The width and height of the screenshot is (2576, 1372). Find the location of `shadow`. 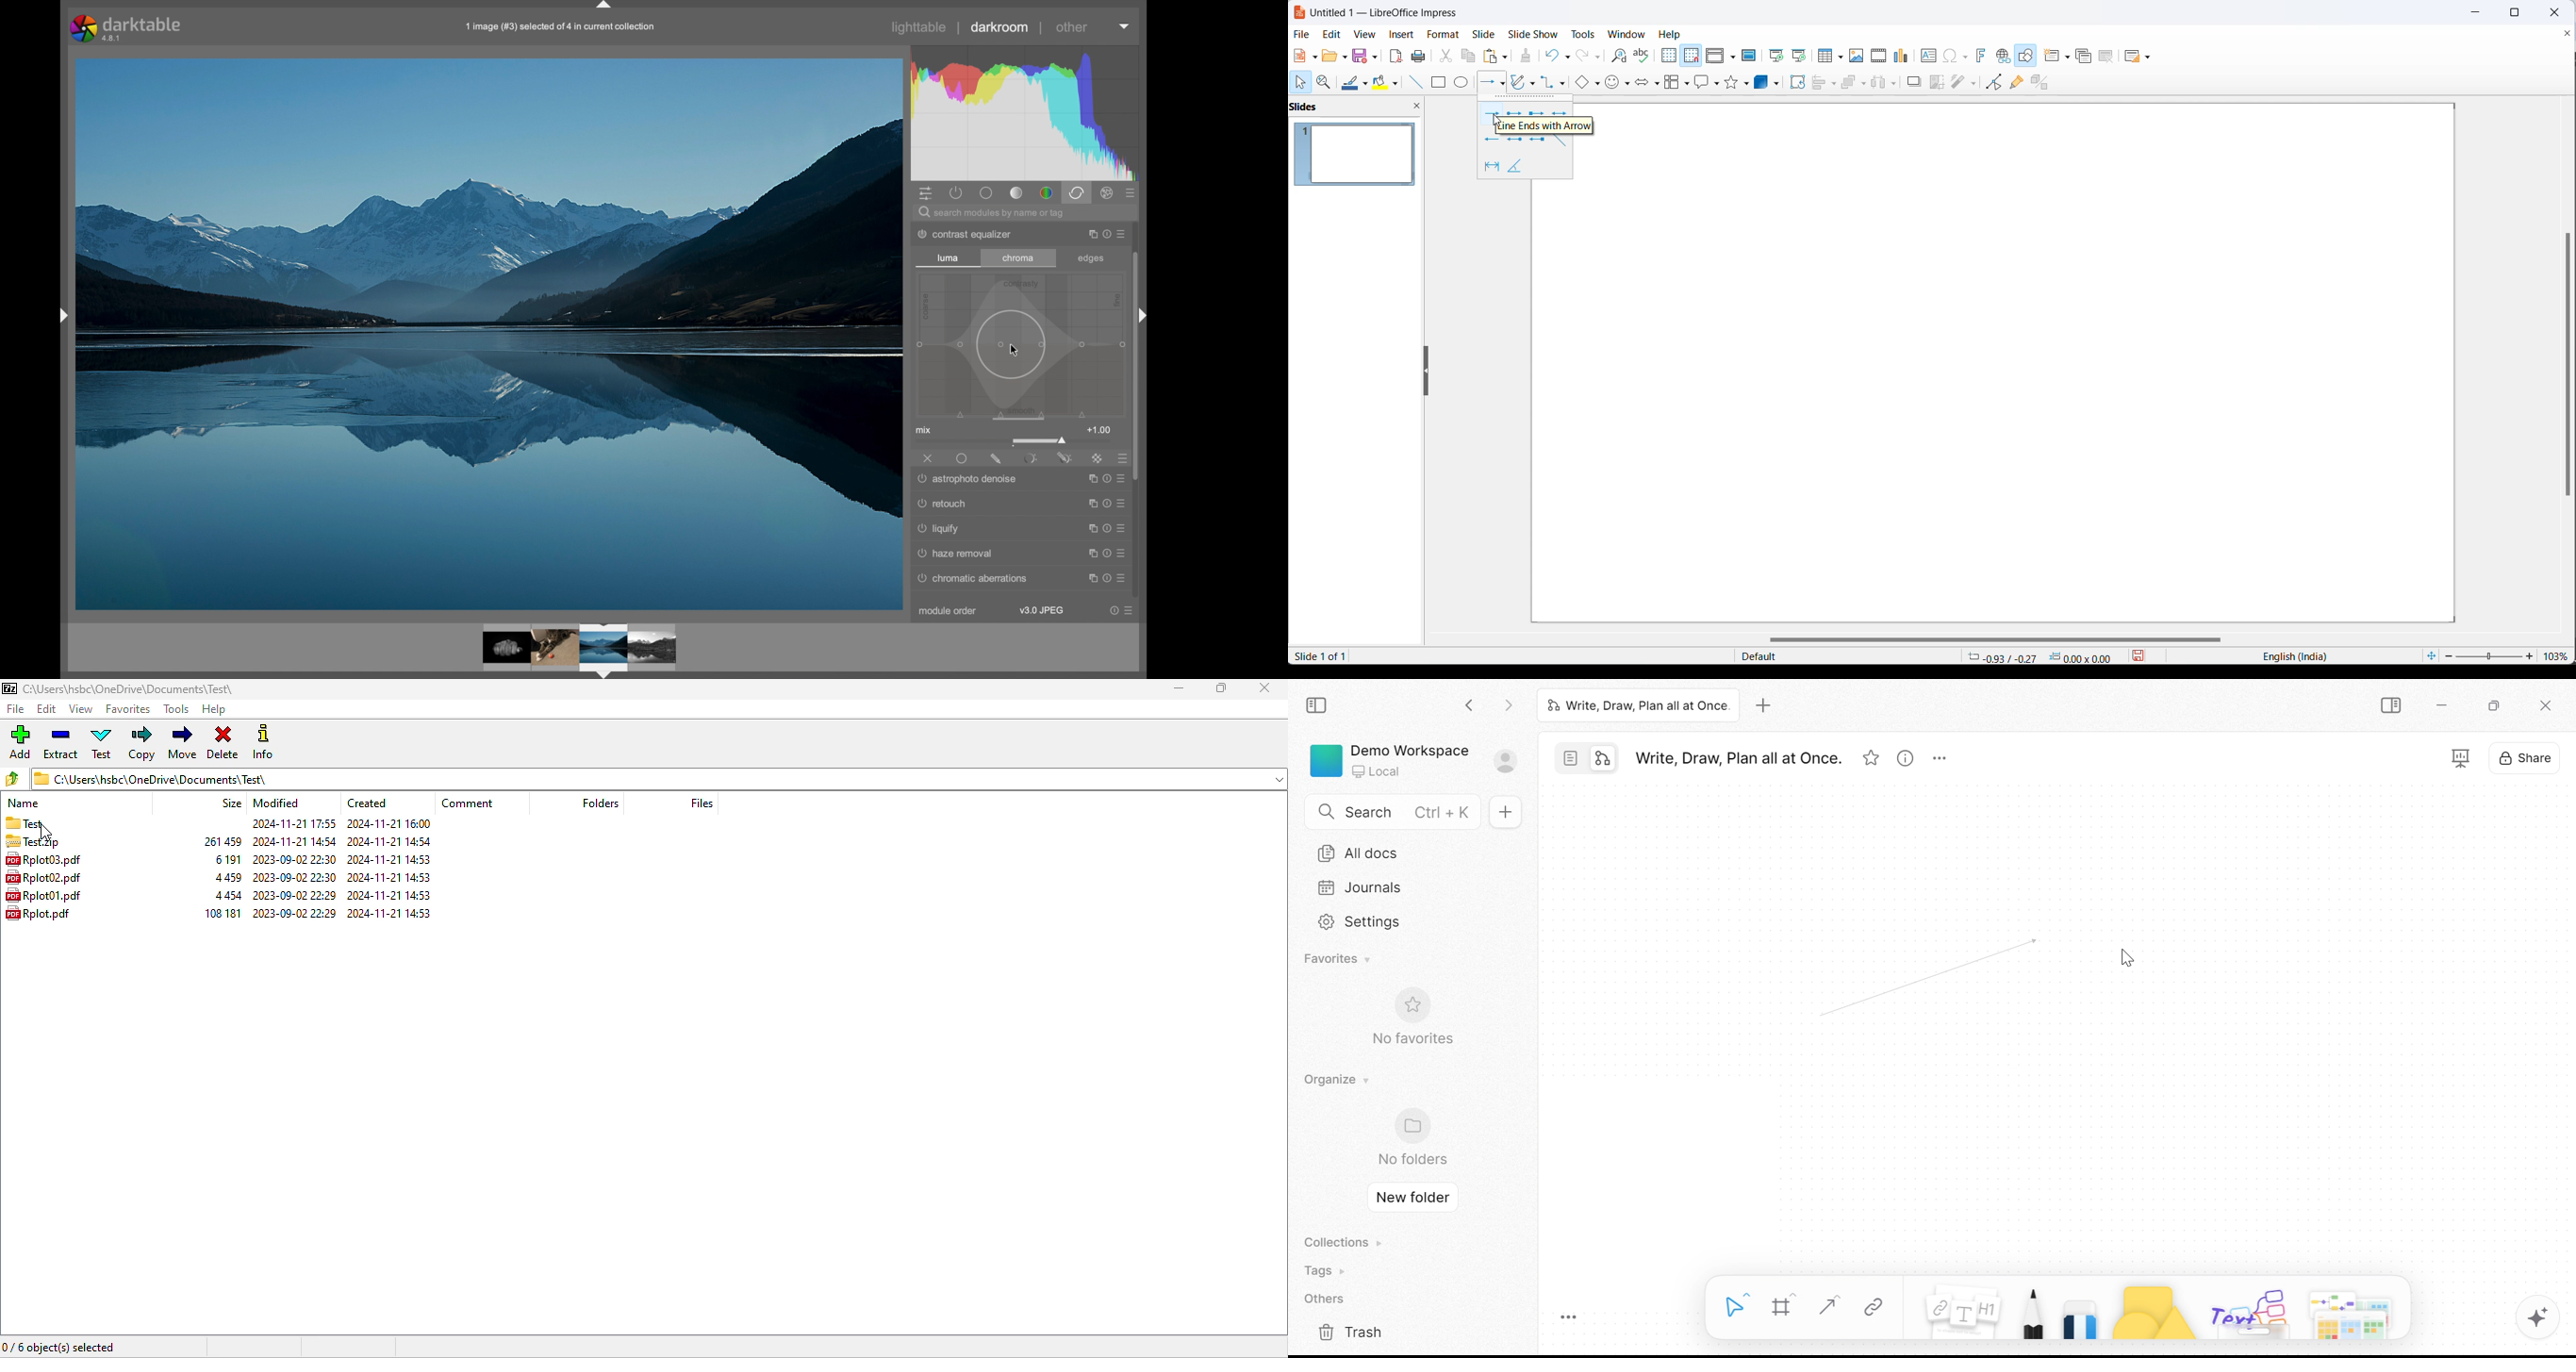

shadow is located at coordinates (1913, 85).